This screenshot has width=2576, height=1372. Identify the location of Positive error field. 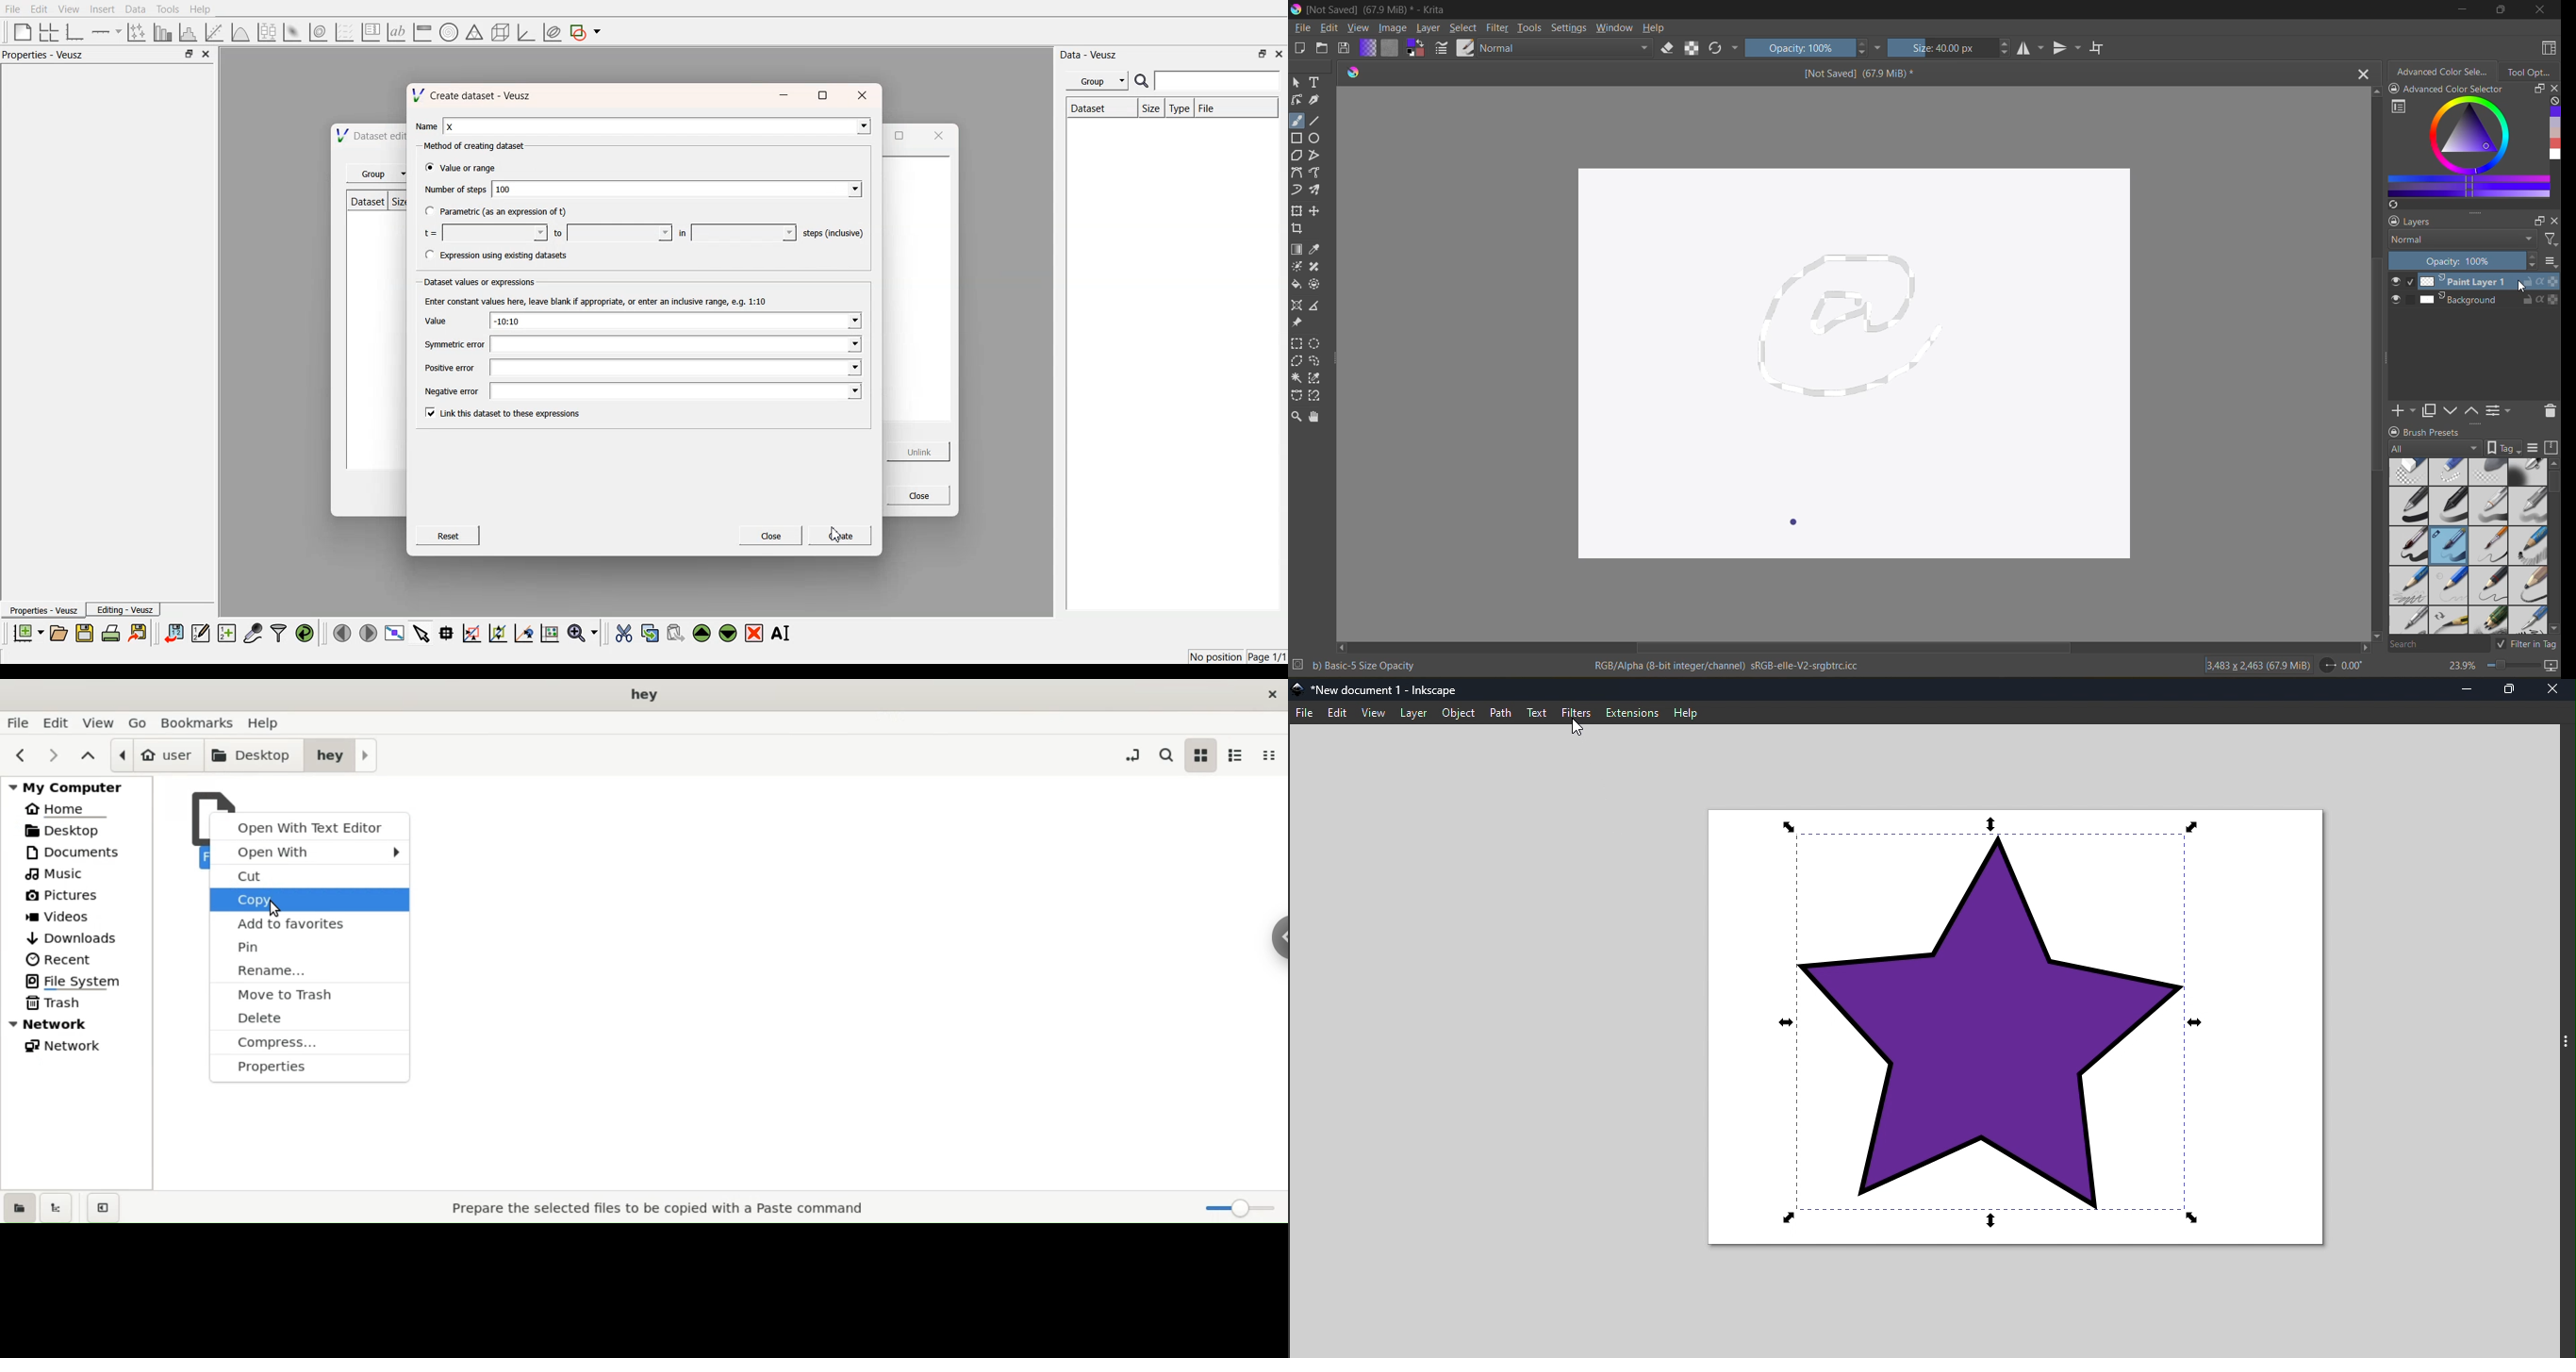
(676, 368).